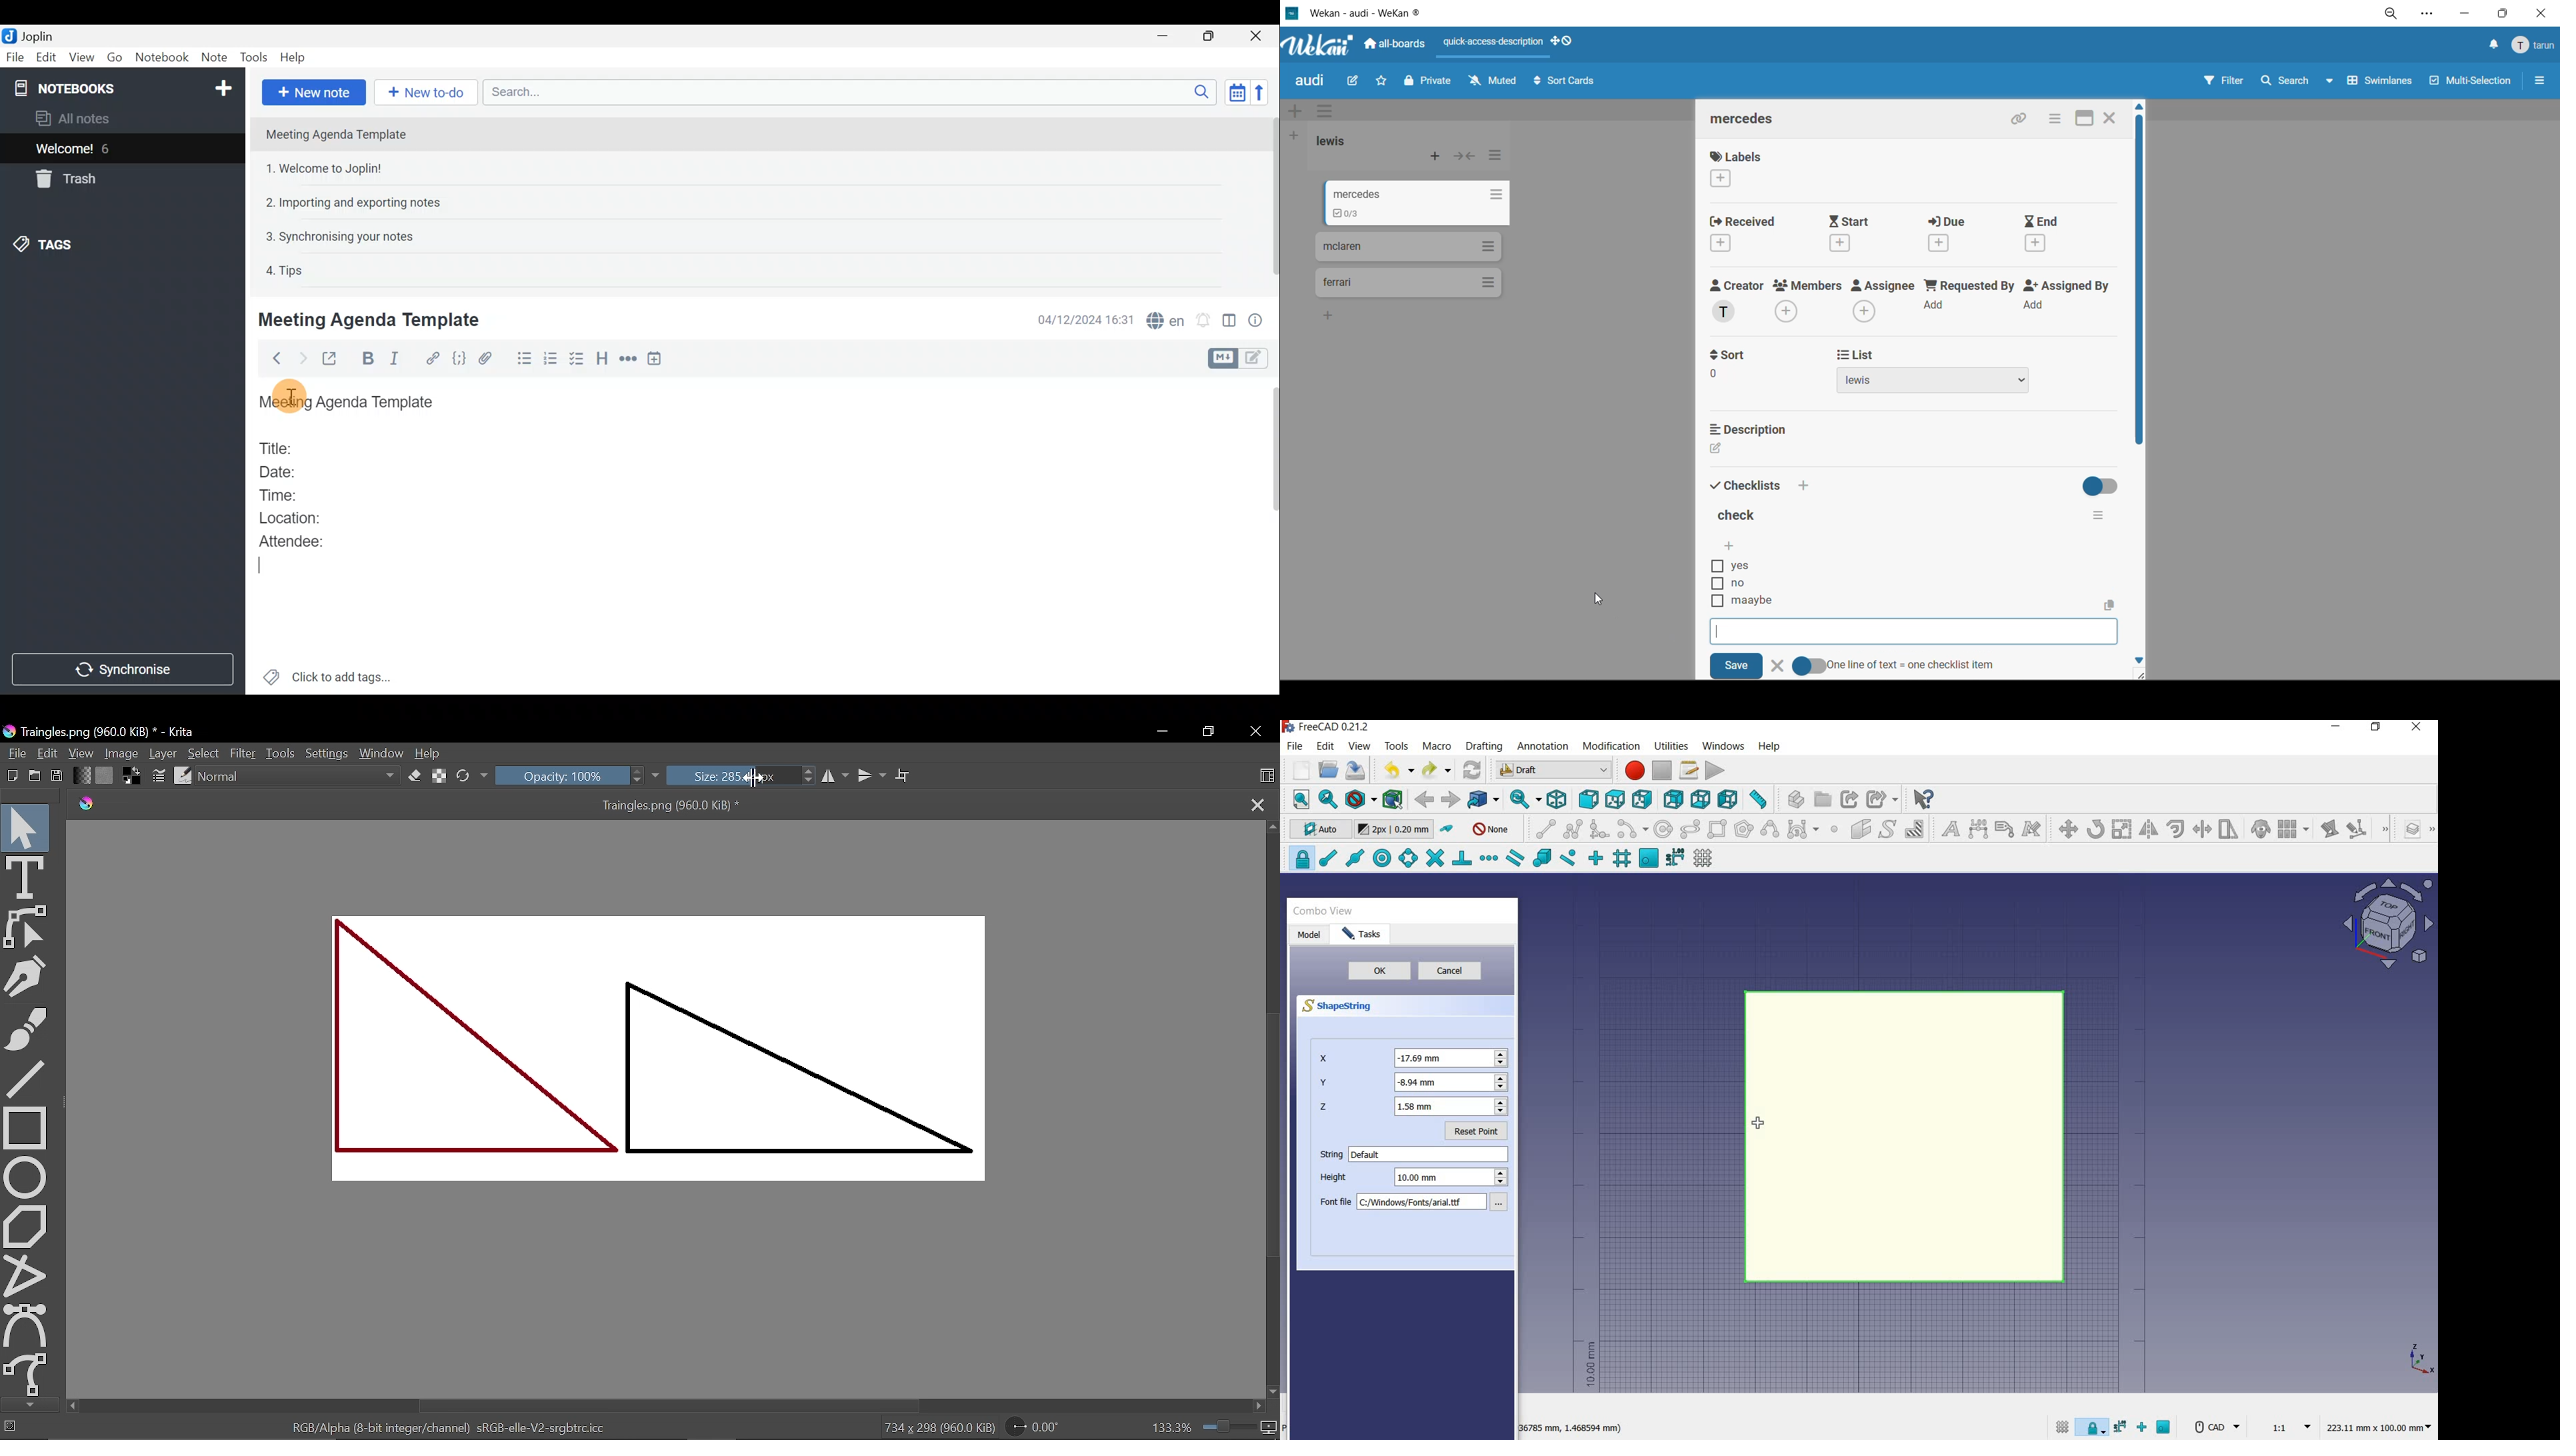 This screenshot has width=2576, height=1456. What do you see at coordinates (523, 359) in the screenshot?
I see `Bulleted list` at bounding box center [523, 359].